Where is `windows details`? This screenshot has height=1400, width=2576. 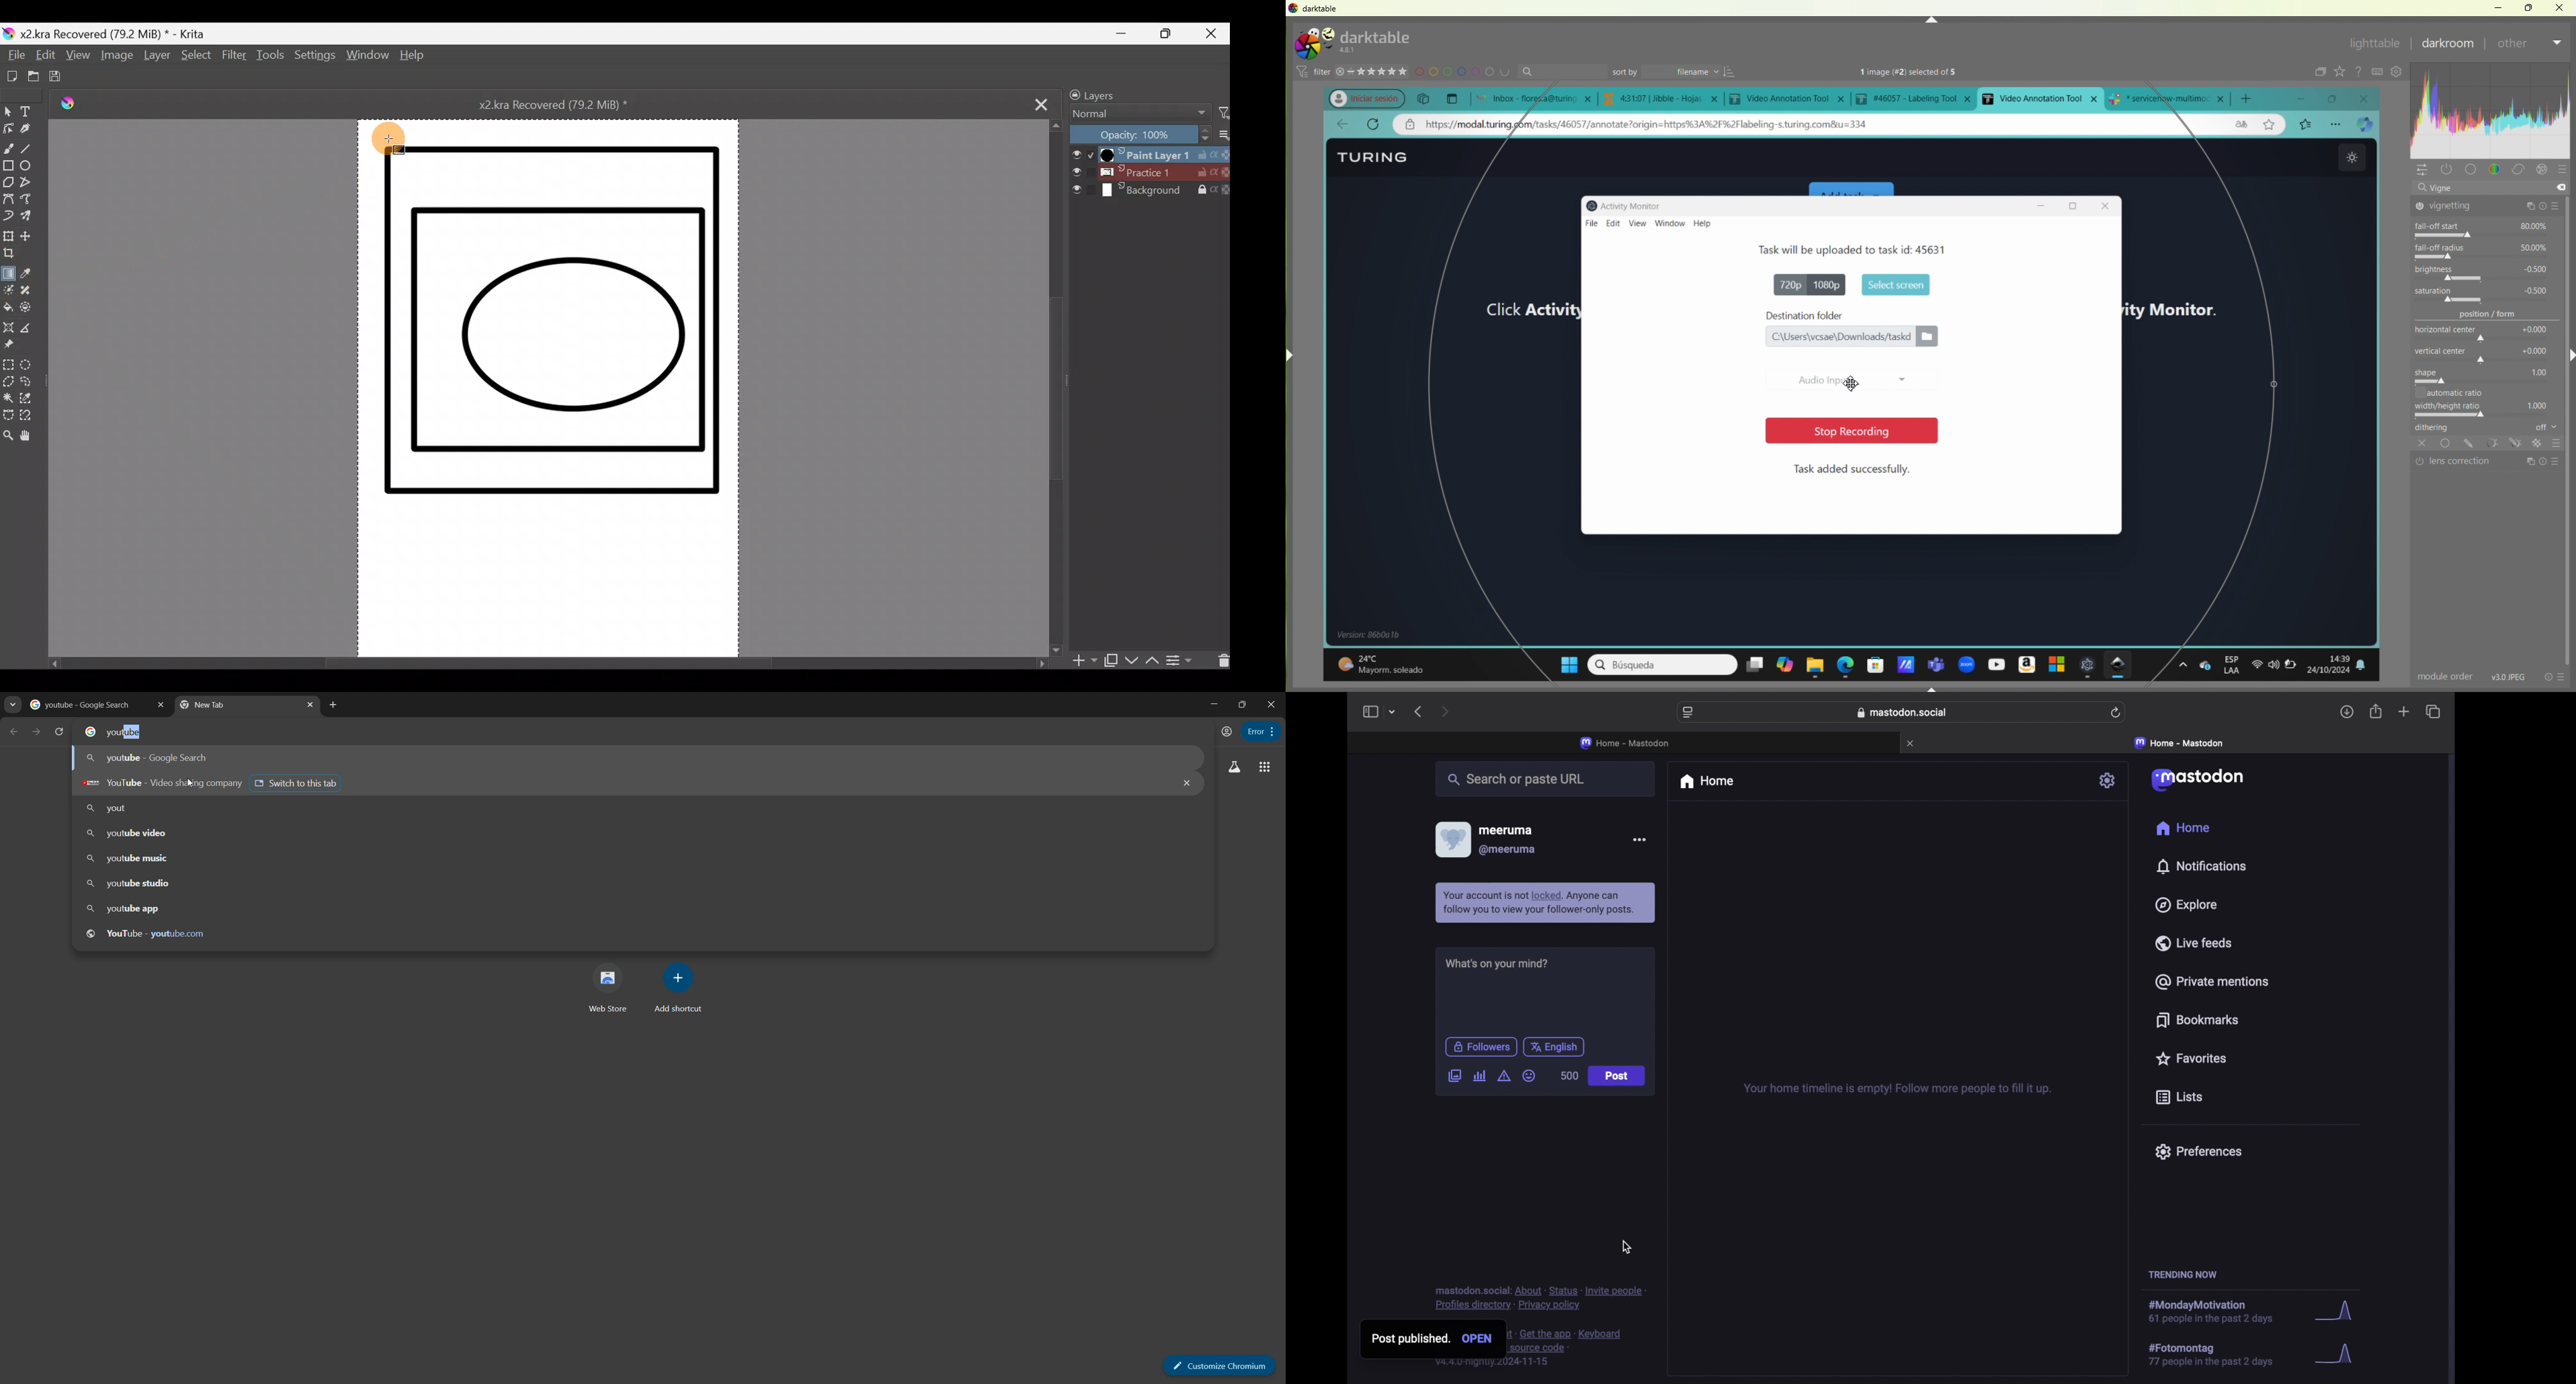 windows details is located at coordinates (1375, 634).